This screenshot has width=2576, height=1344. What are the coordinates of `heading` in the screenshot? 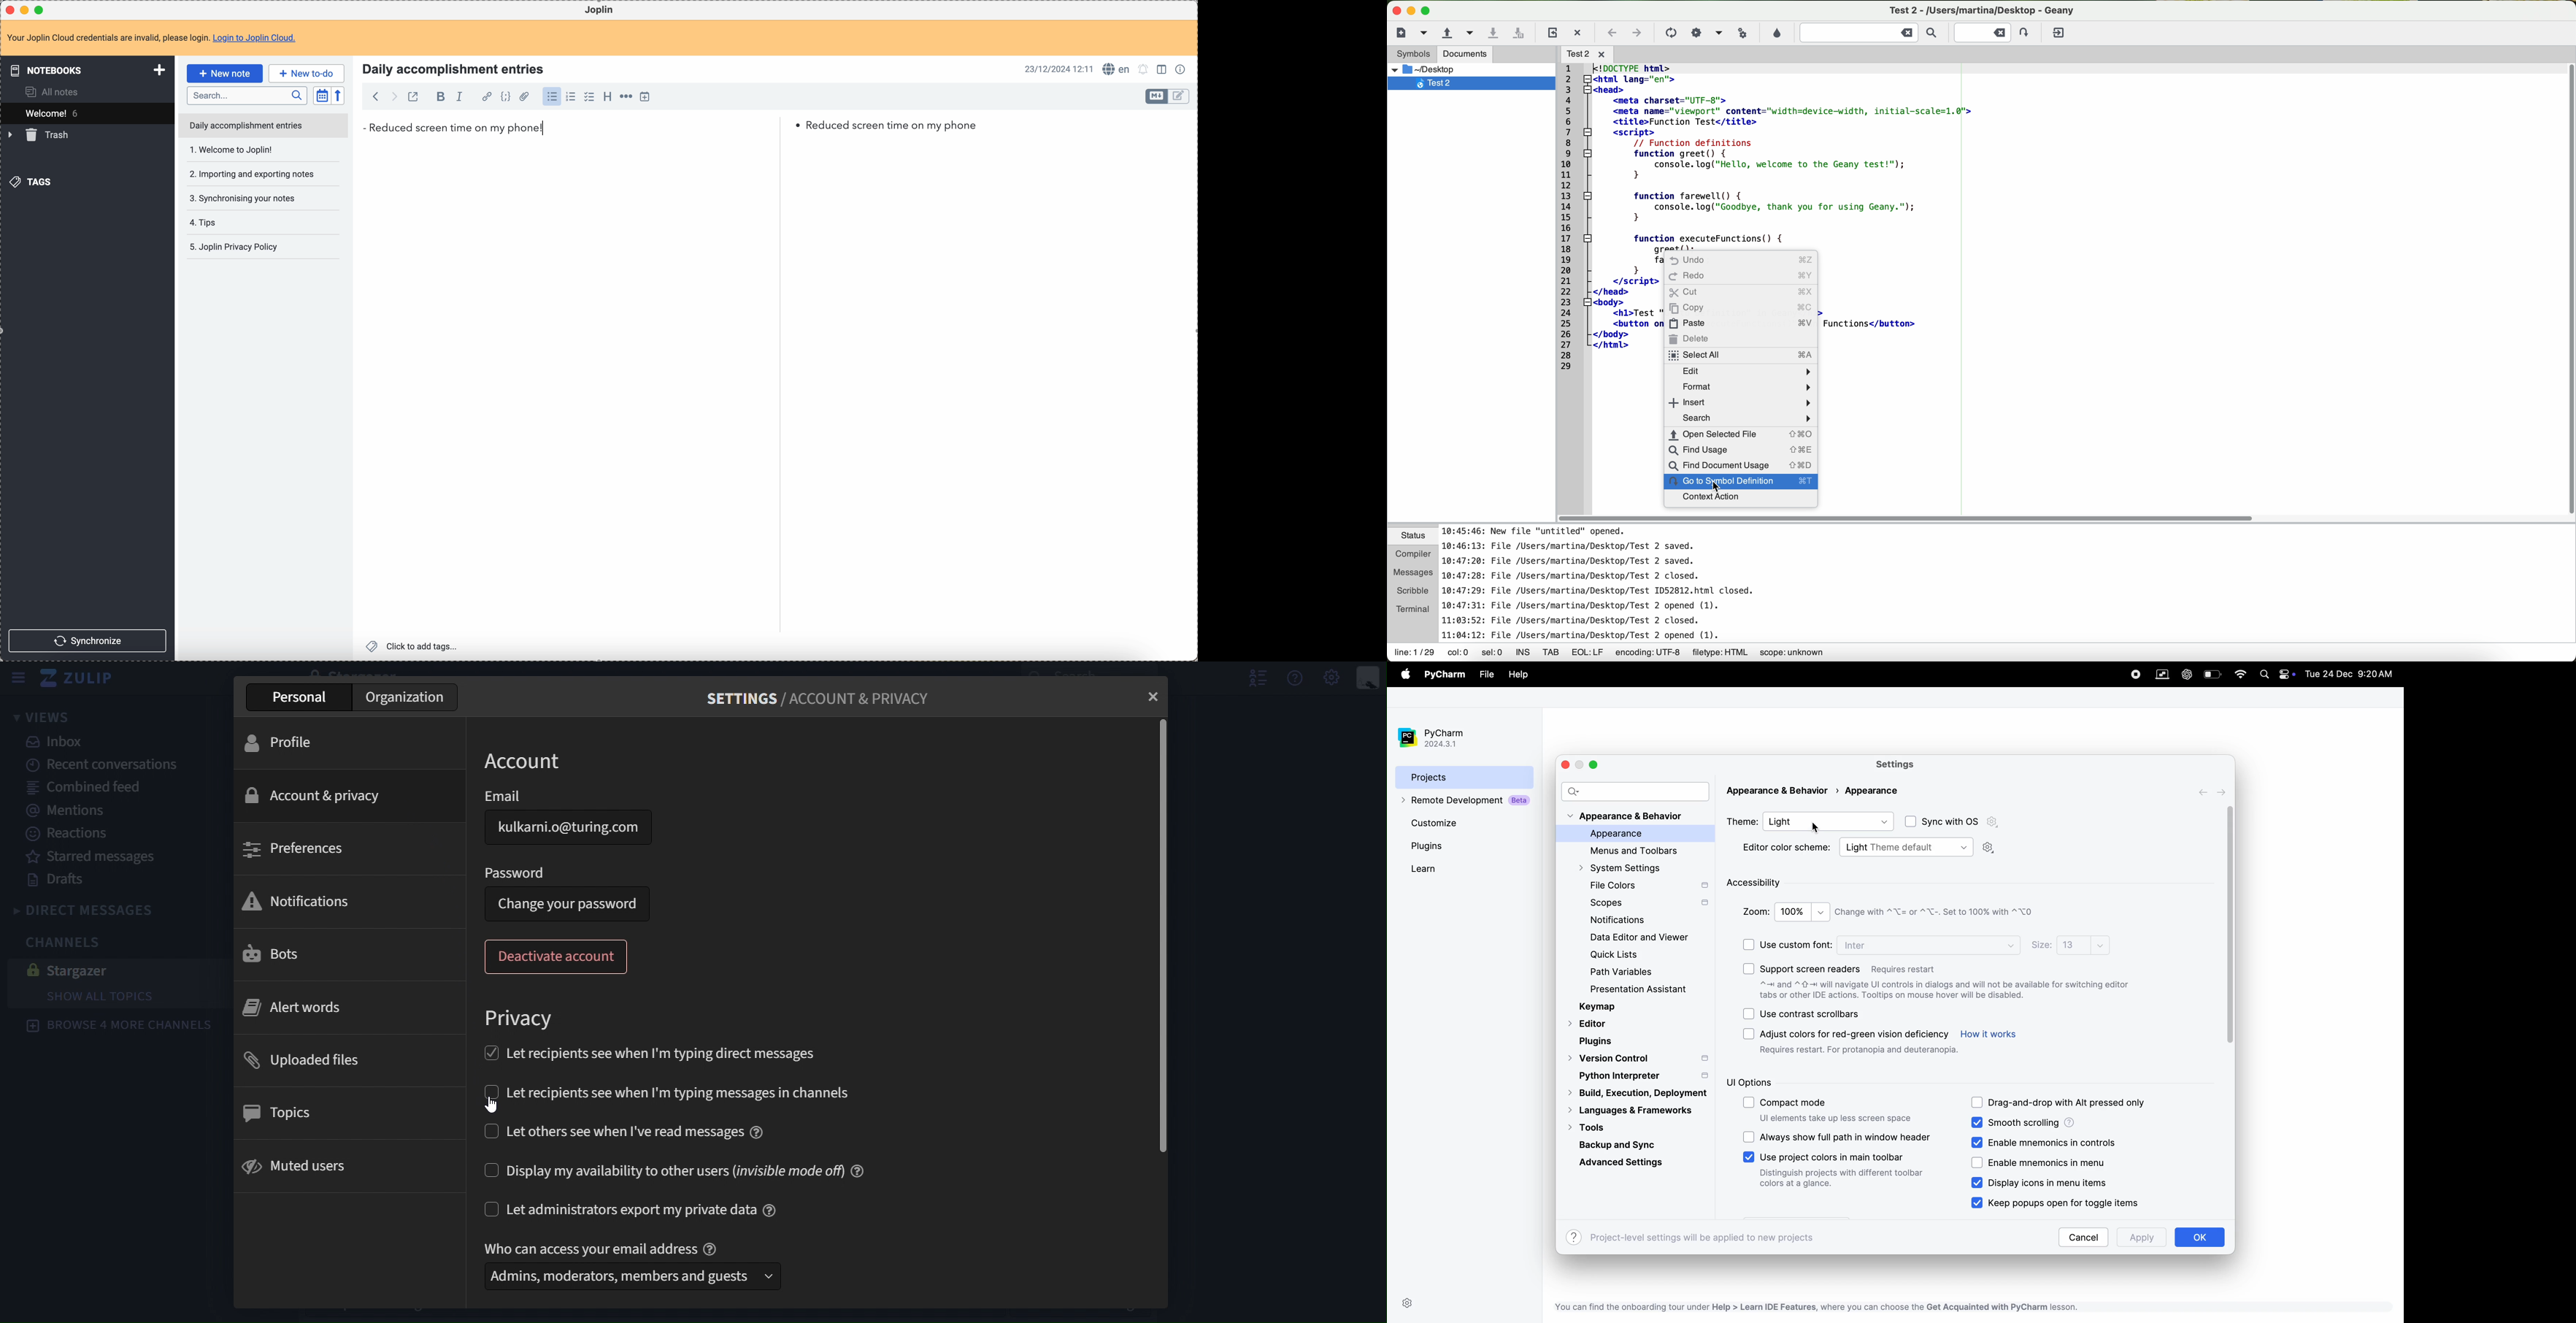 It's located at (607, 97).